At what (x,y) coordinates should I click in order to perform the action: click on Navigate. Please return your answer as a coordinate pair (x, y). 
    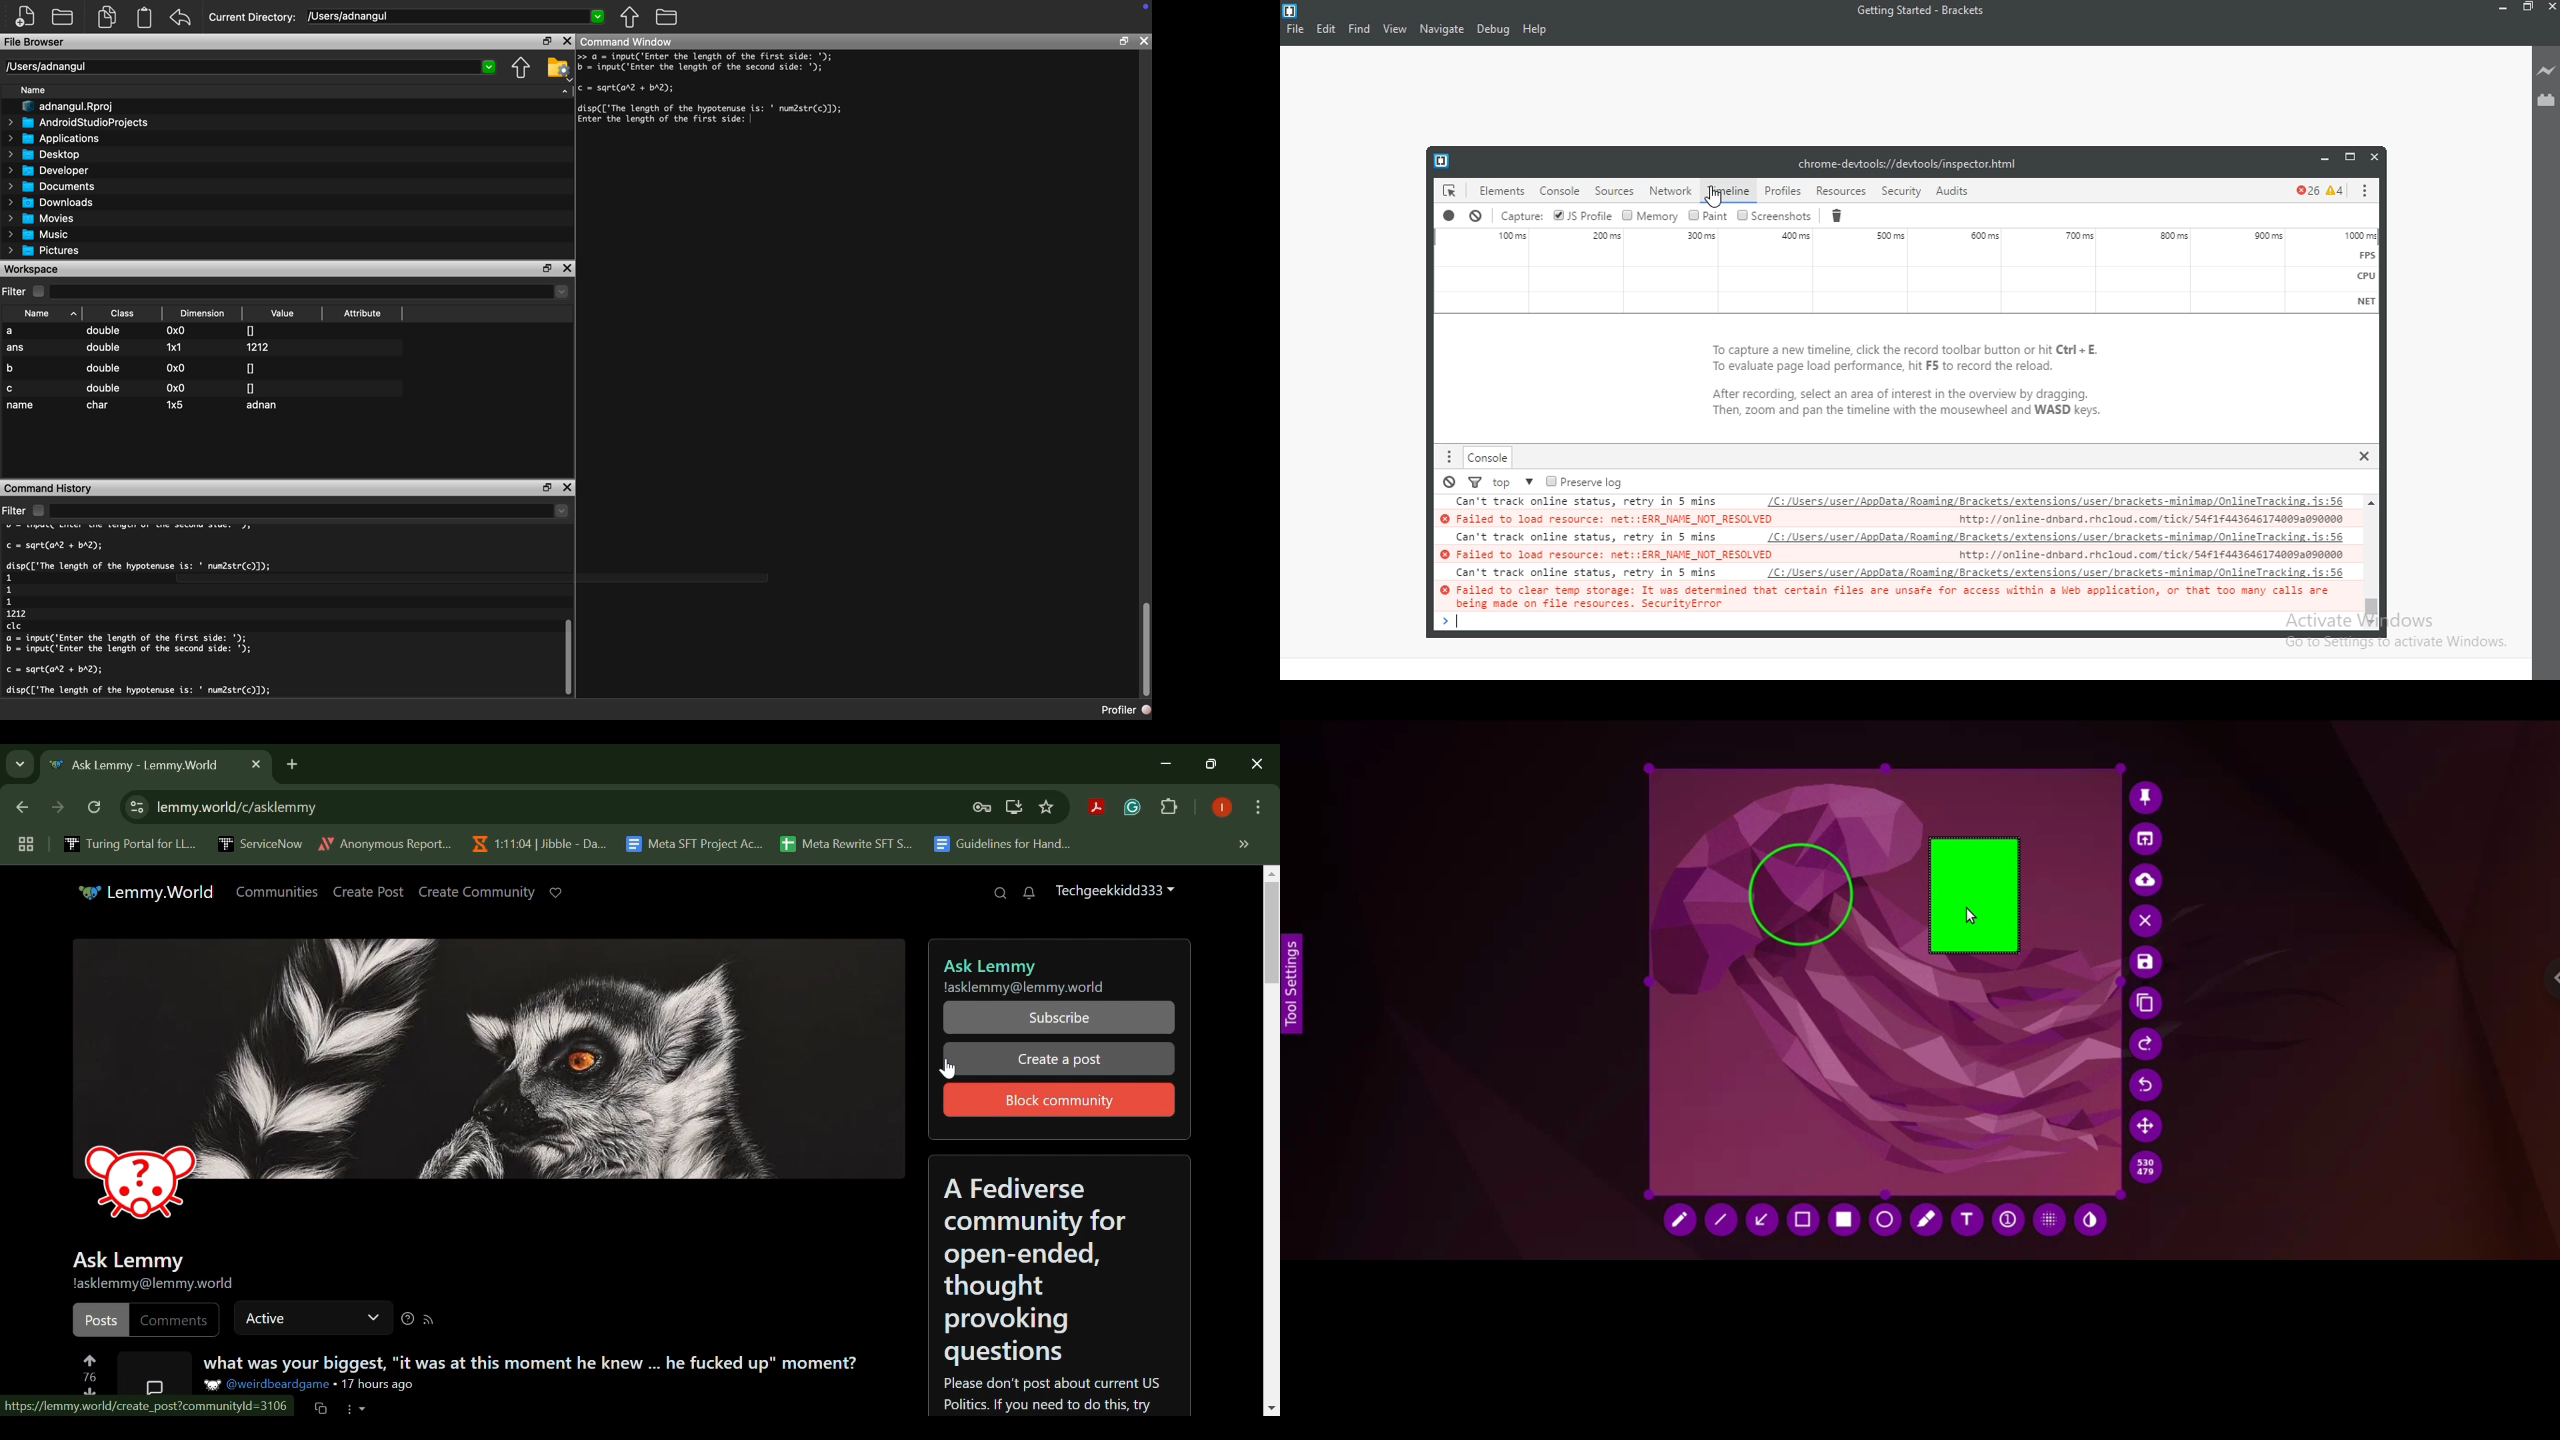
    Looking at the image, I should click on (1442, 30).